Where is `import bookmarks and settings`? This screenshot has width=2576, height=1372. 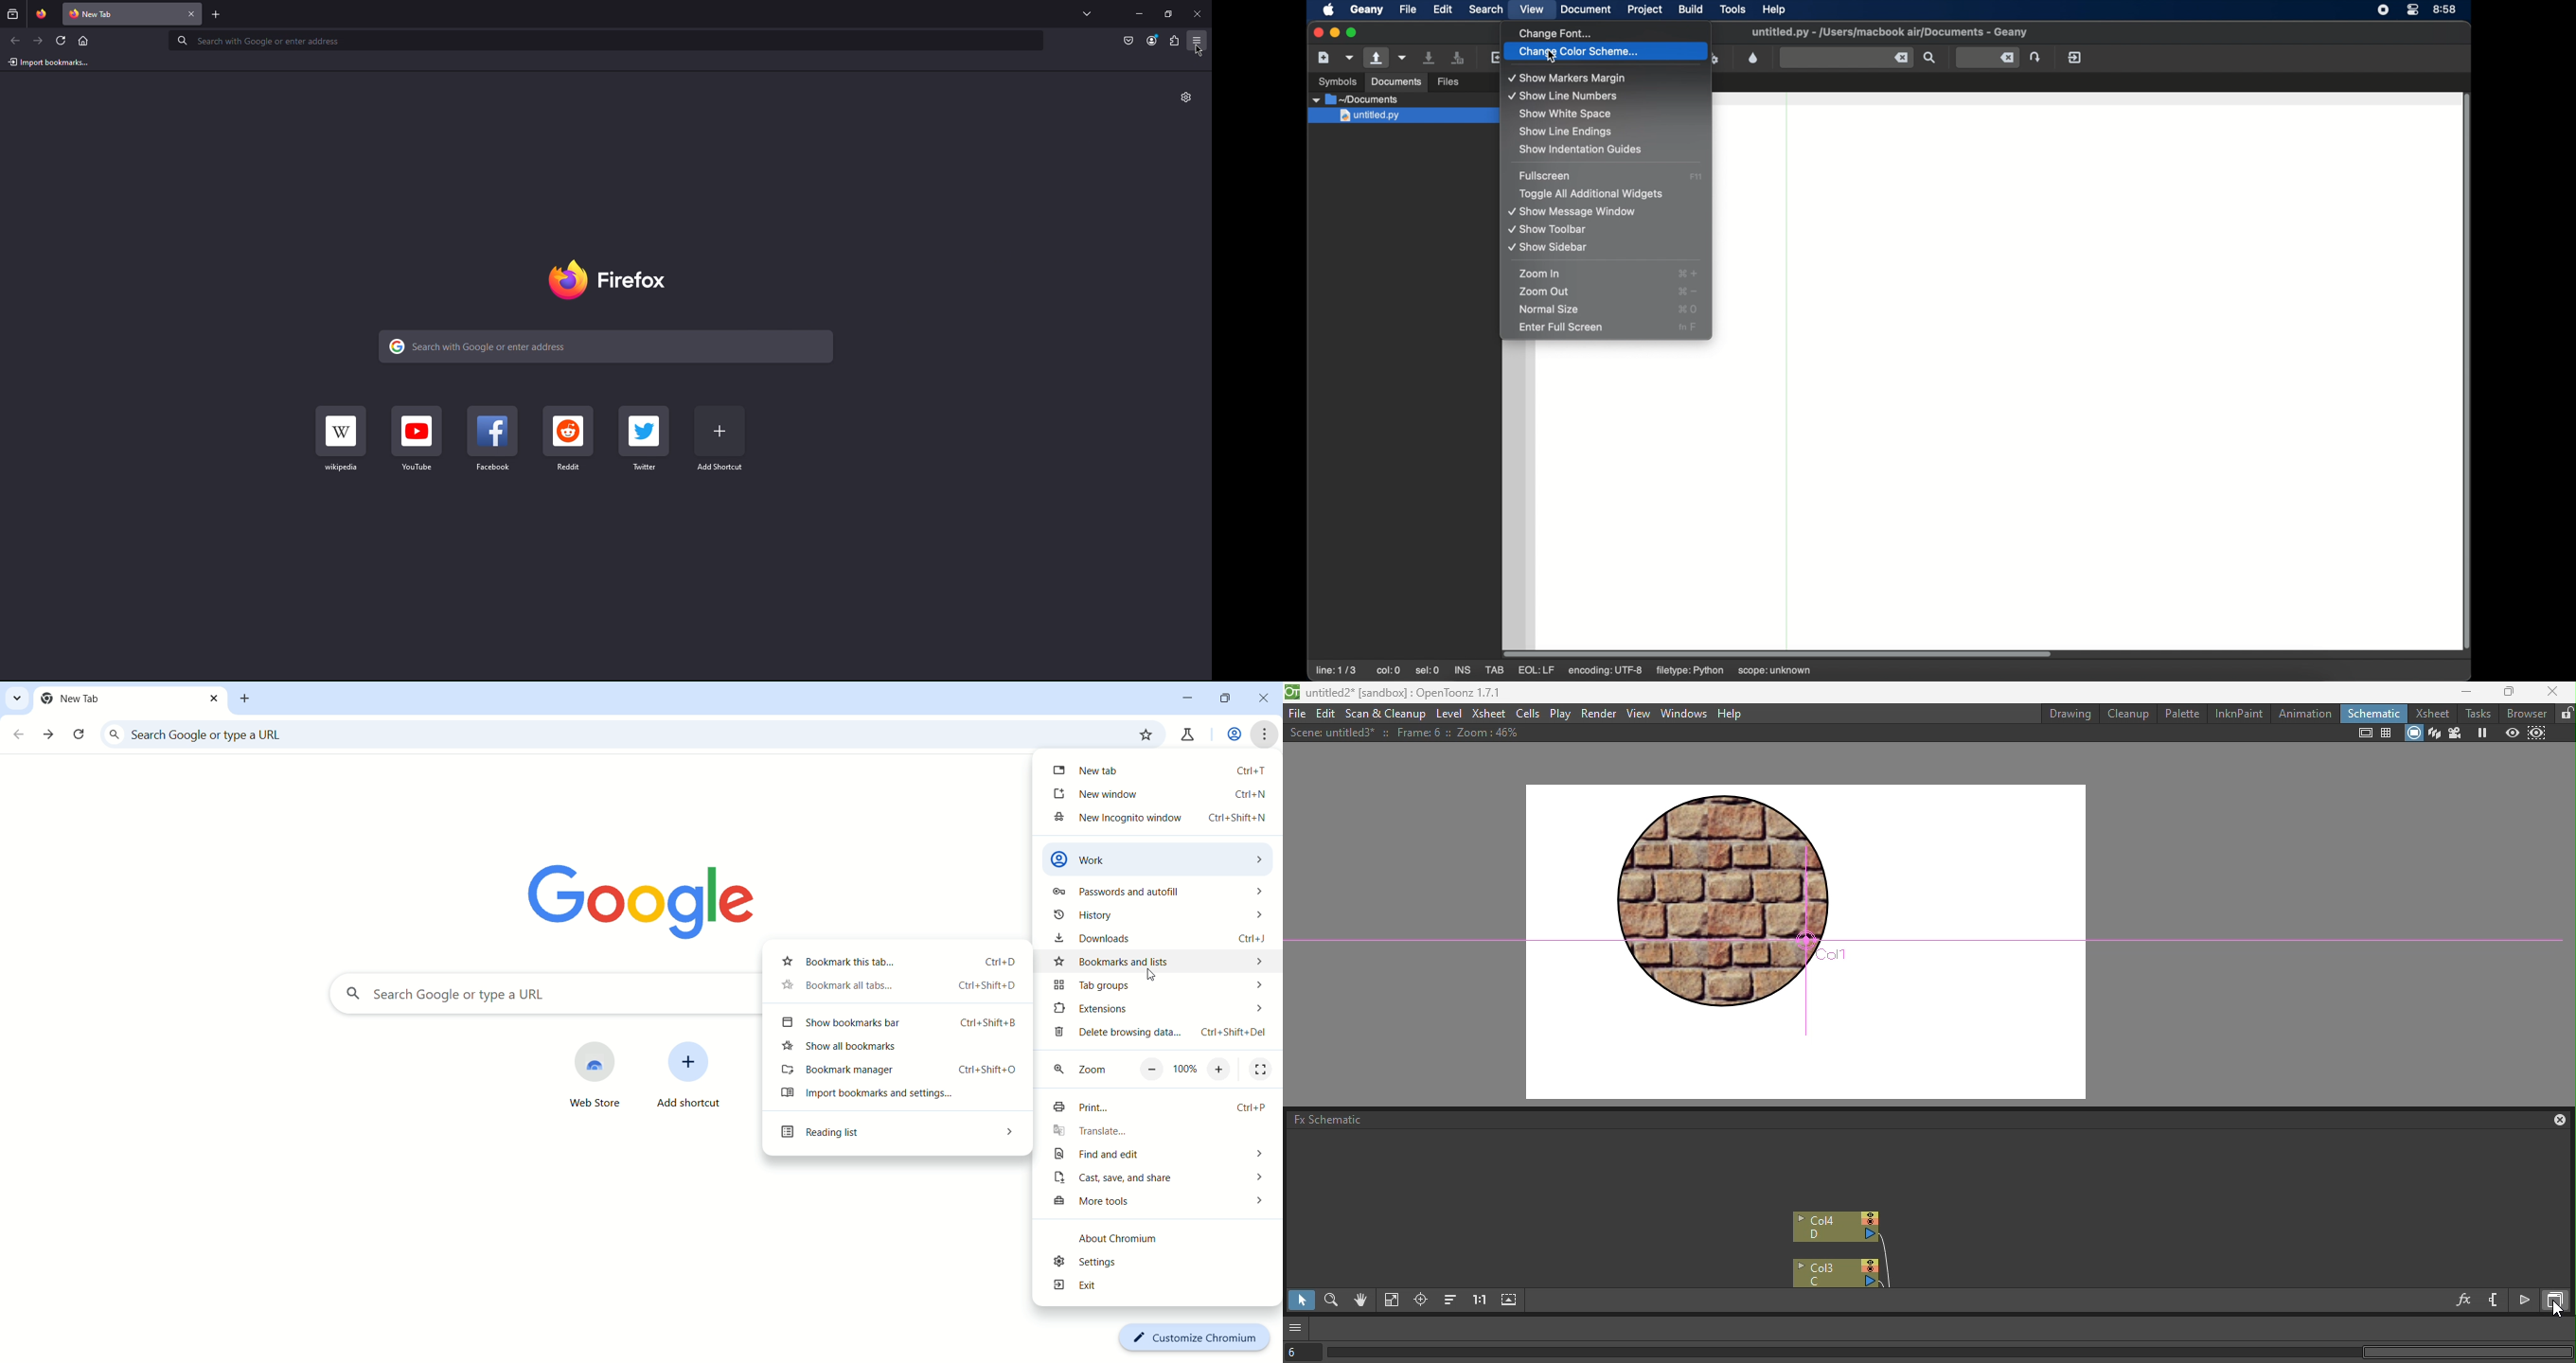
import bookmarks and settings is located at coordinates (895, 1097).